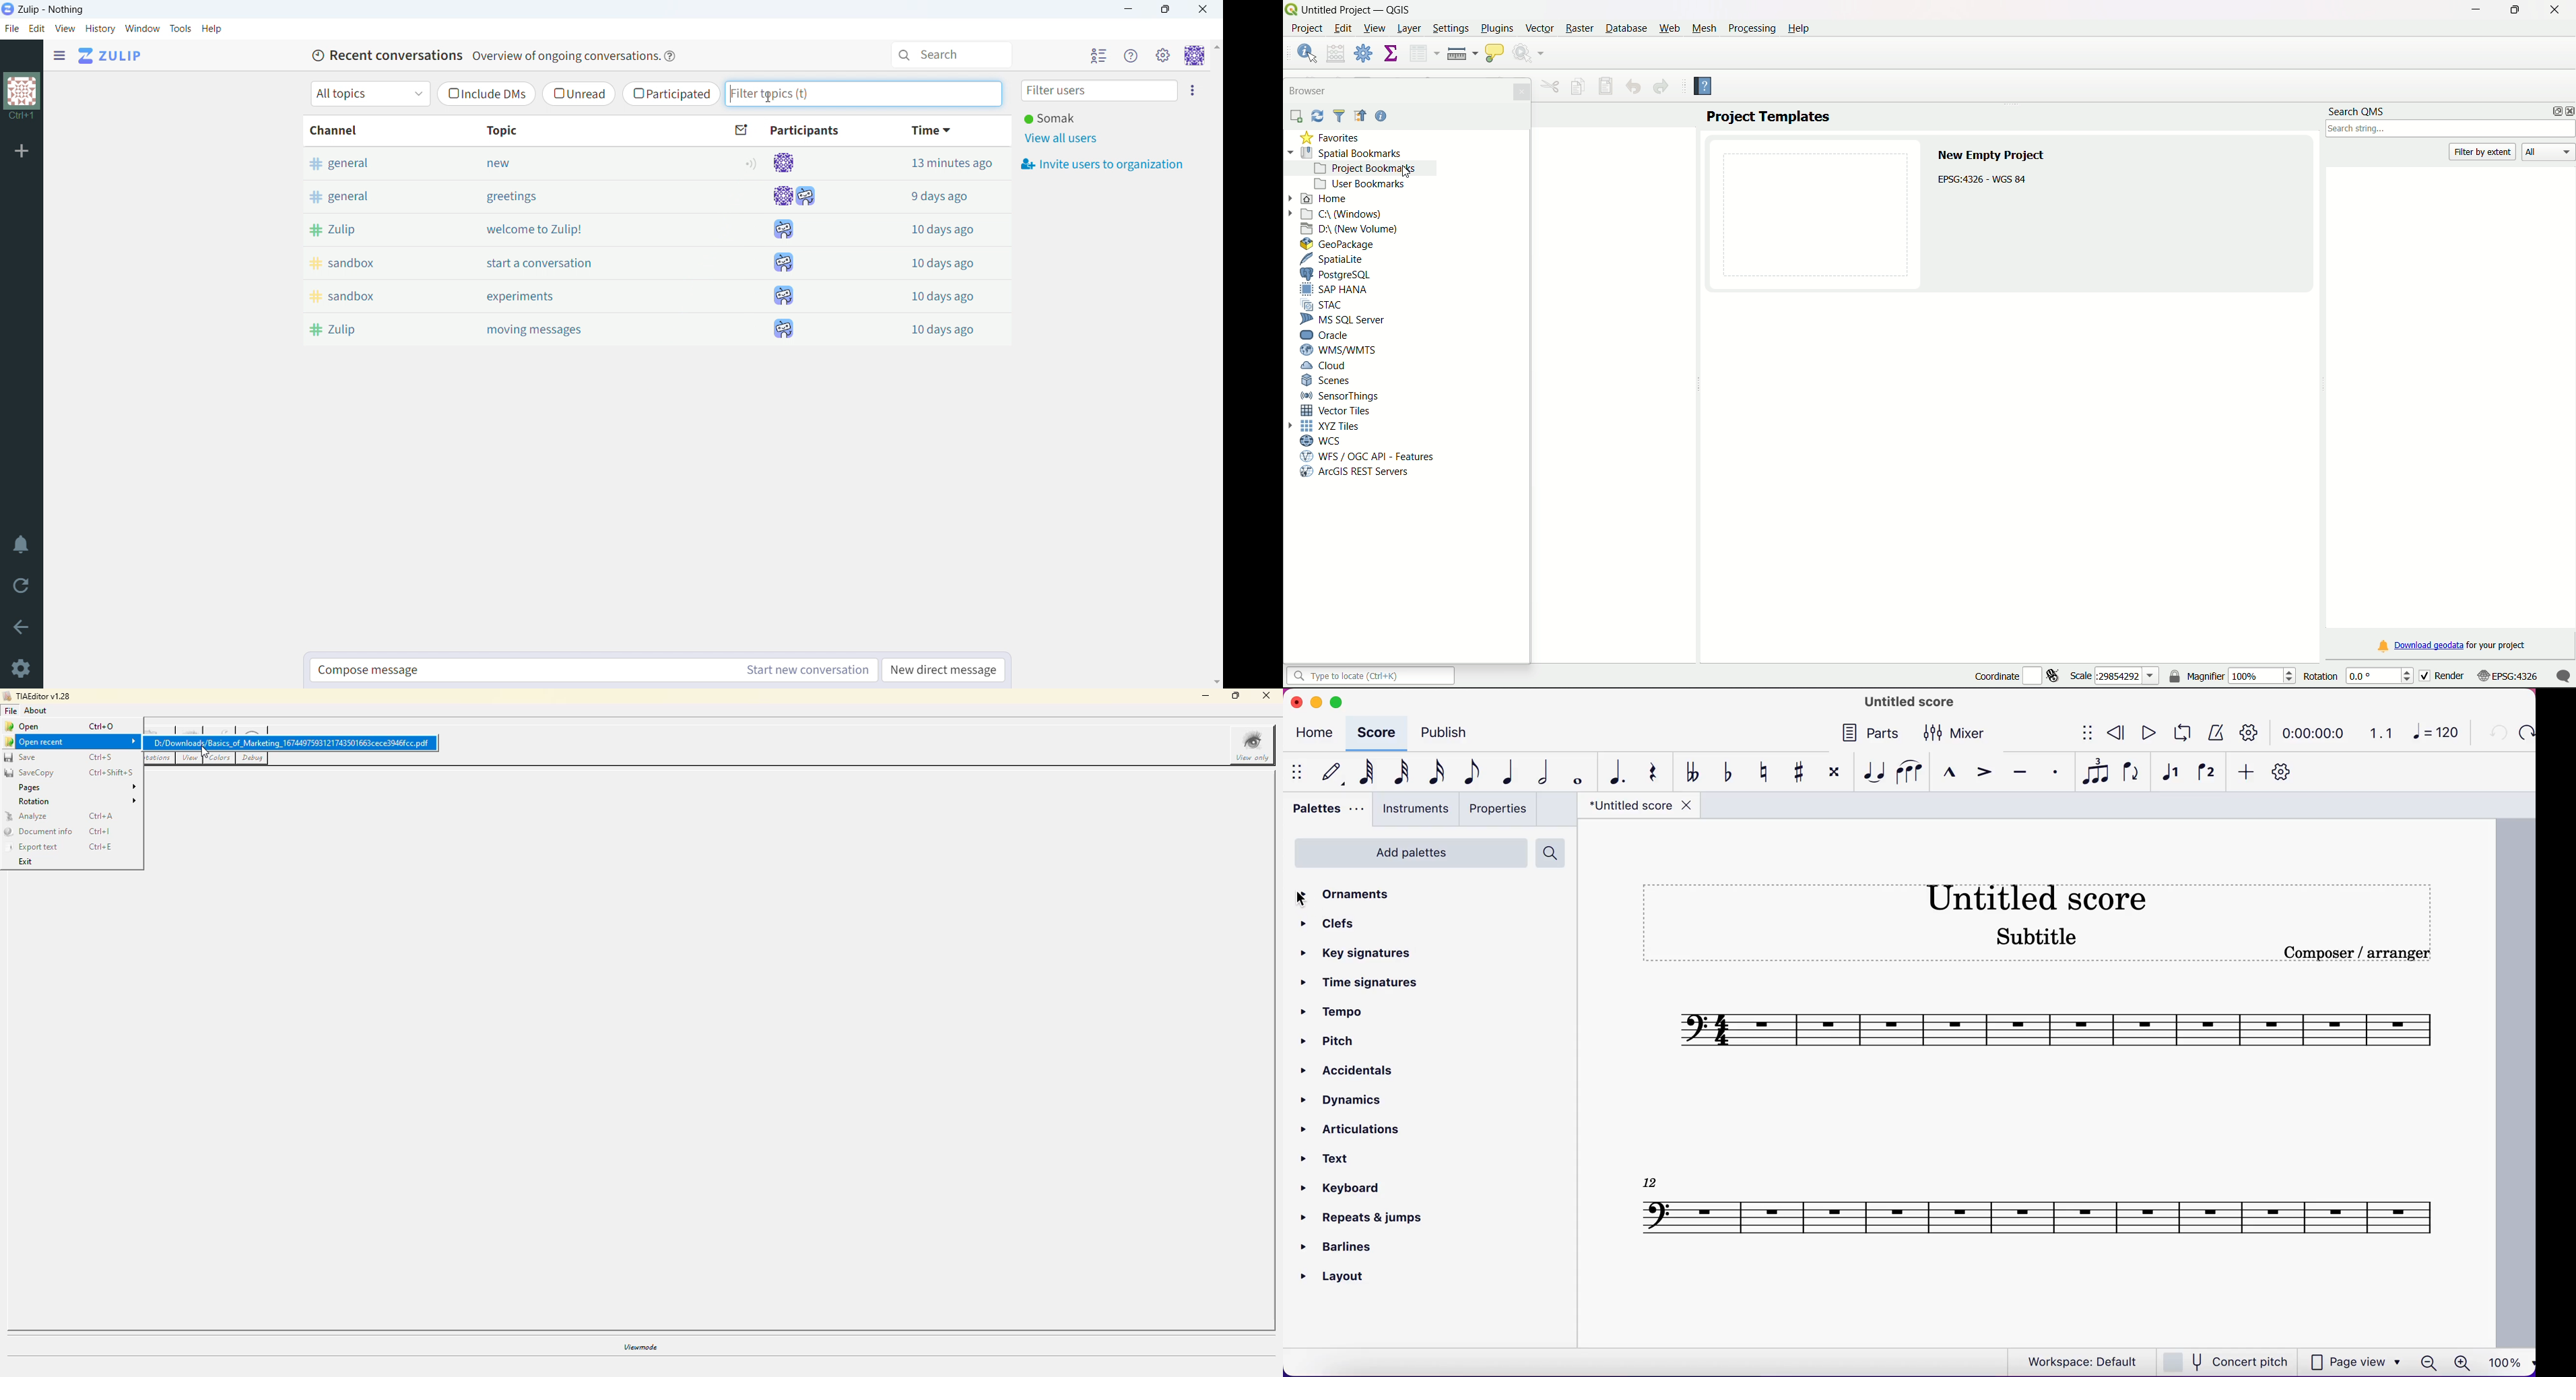  Describe the element at coordinates (929, 261) in the screenshot. I see `10 days ago` at that location.